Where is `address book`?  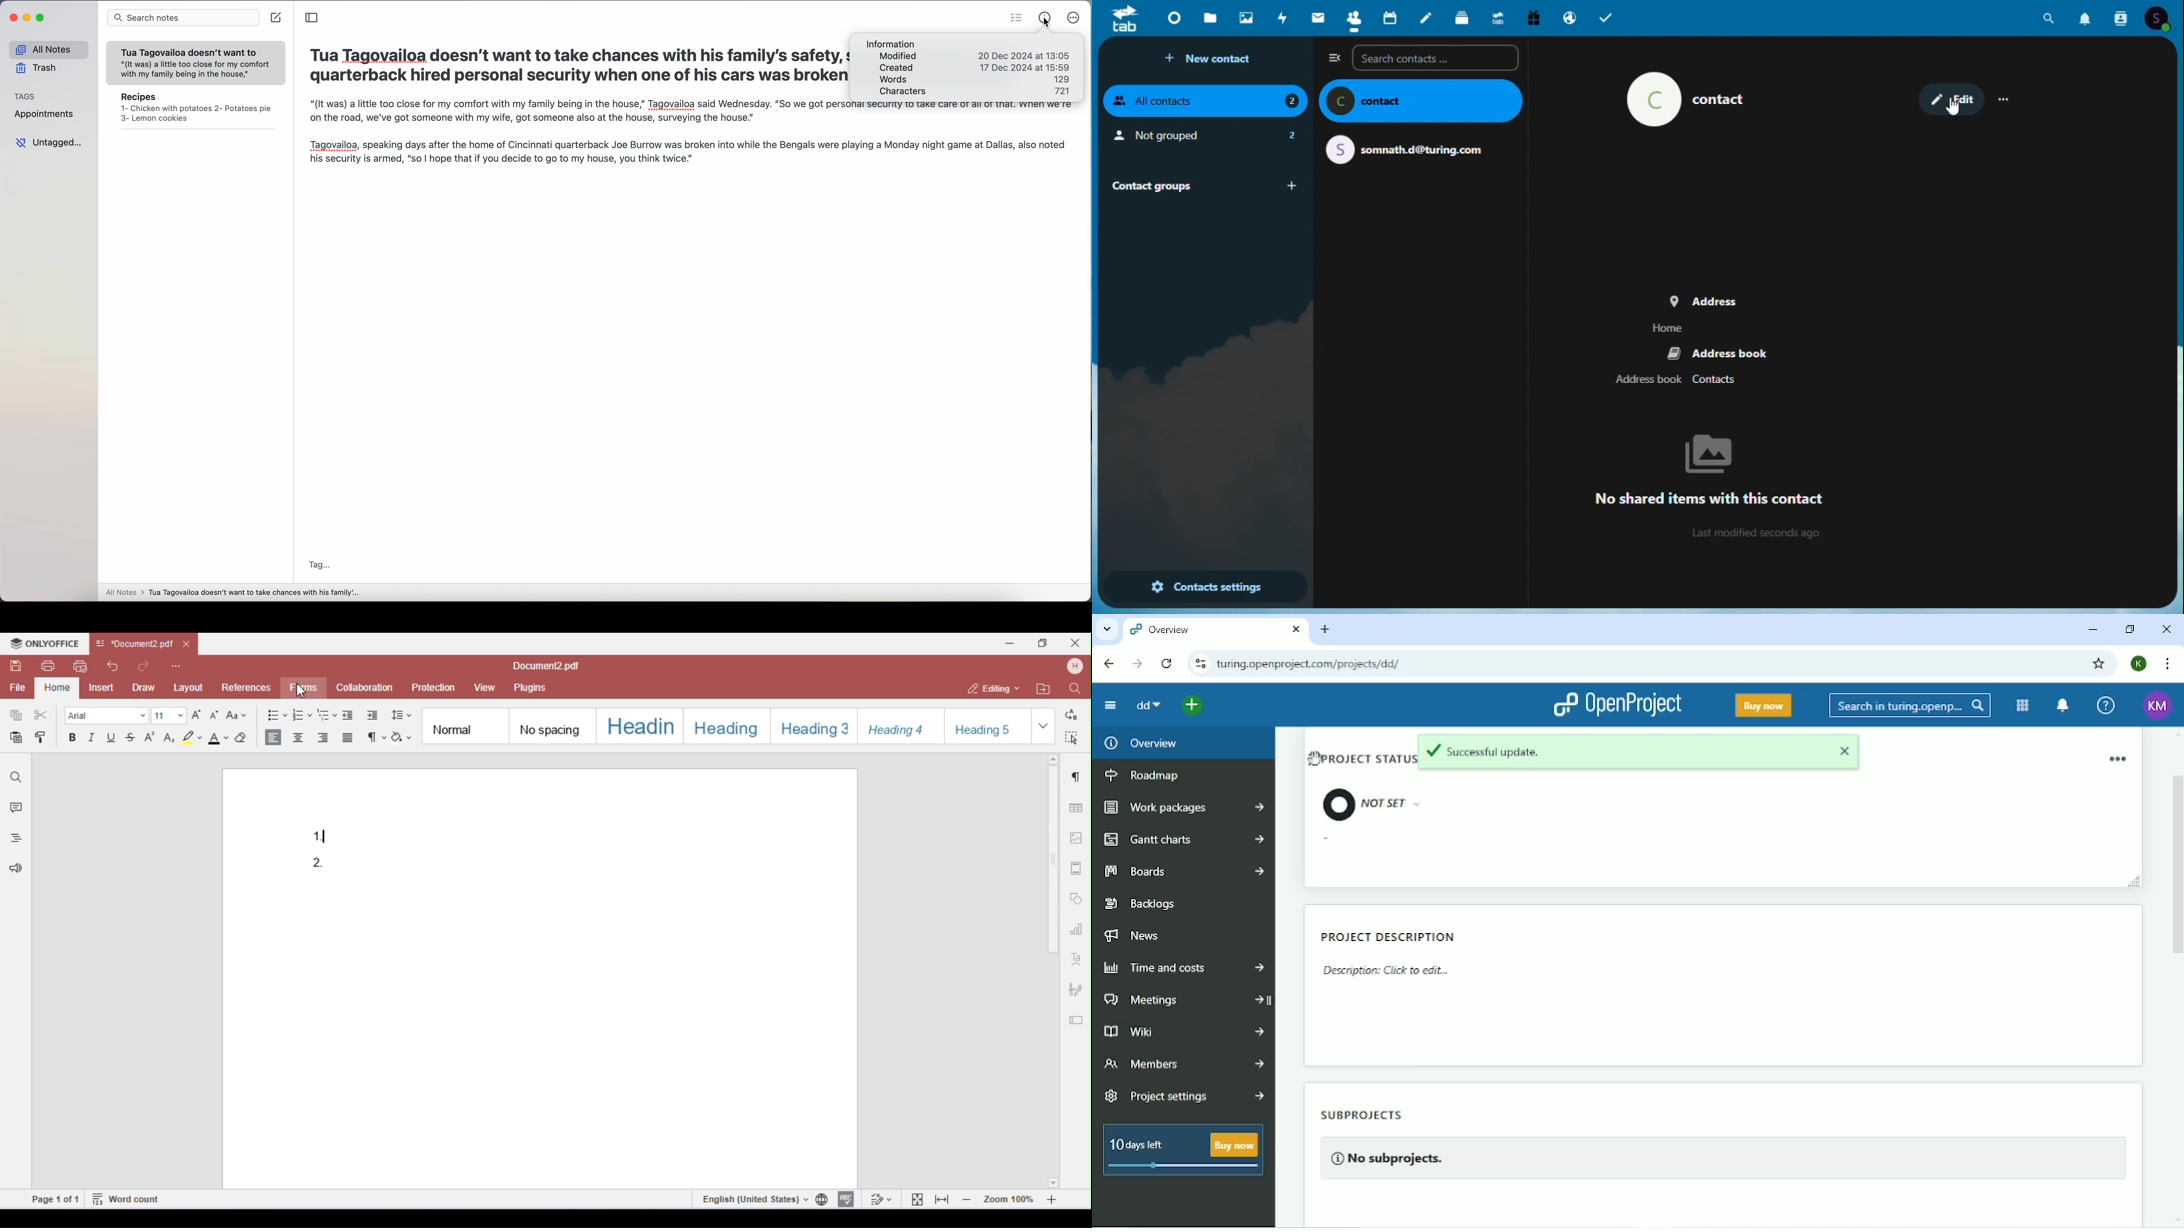 address book is located at coordinates (1719, 352).